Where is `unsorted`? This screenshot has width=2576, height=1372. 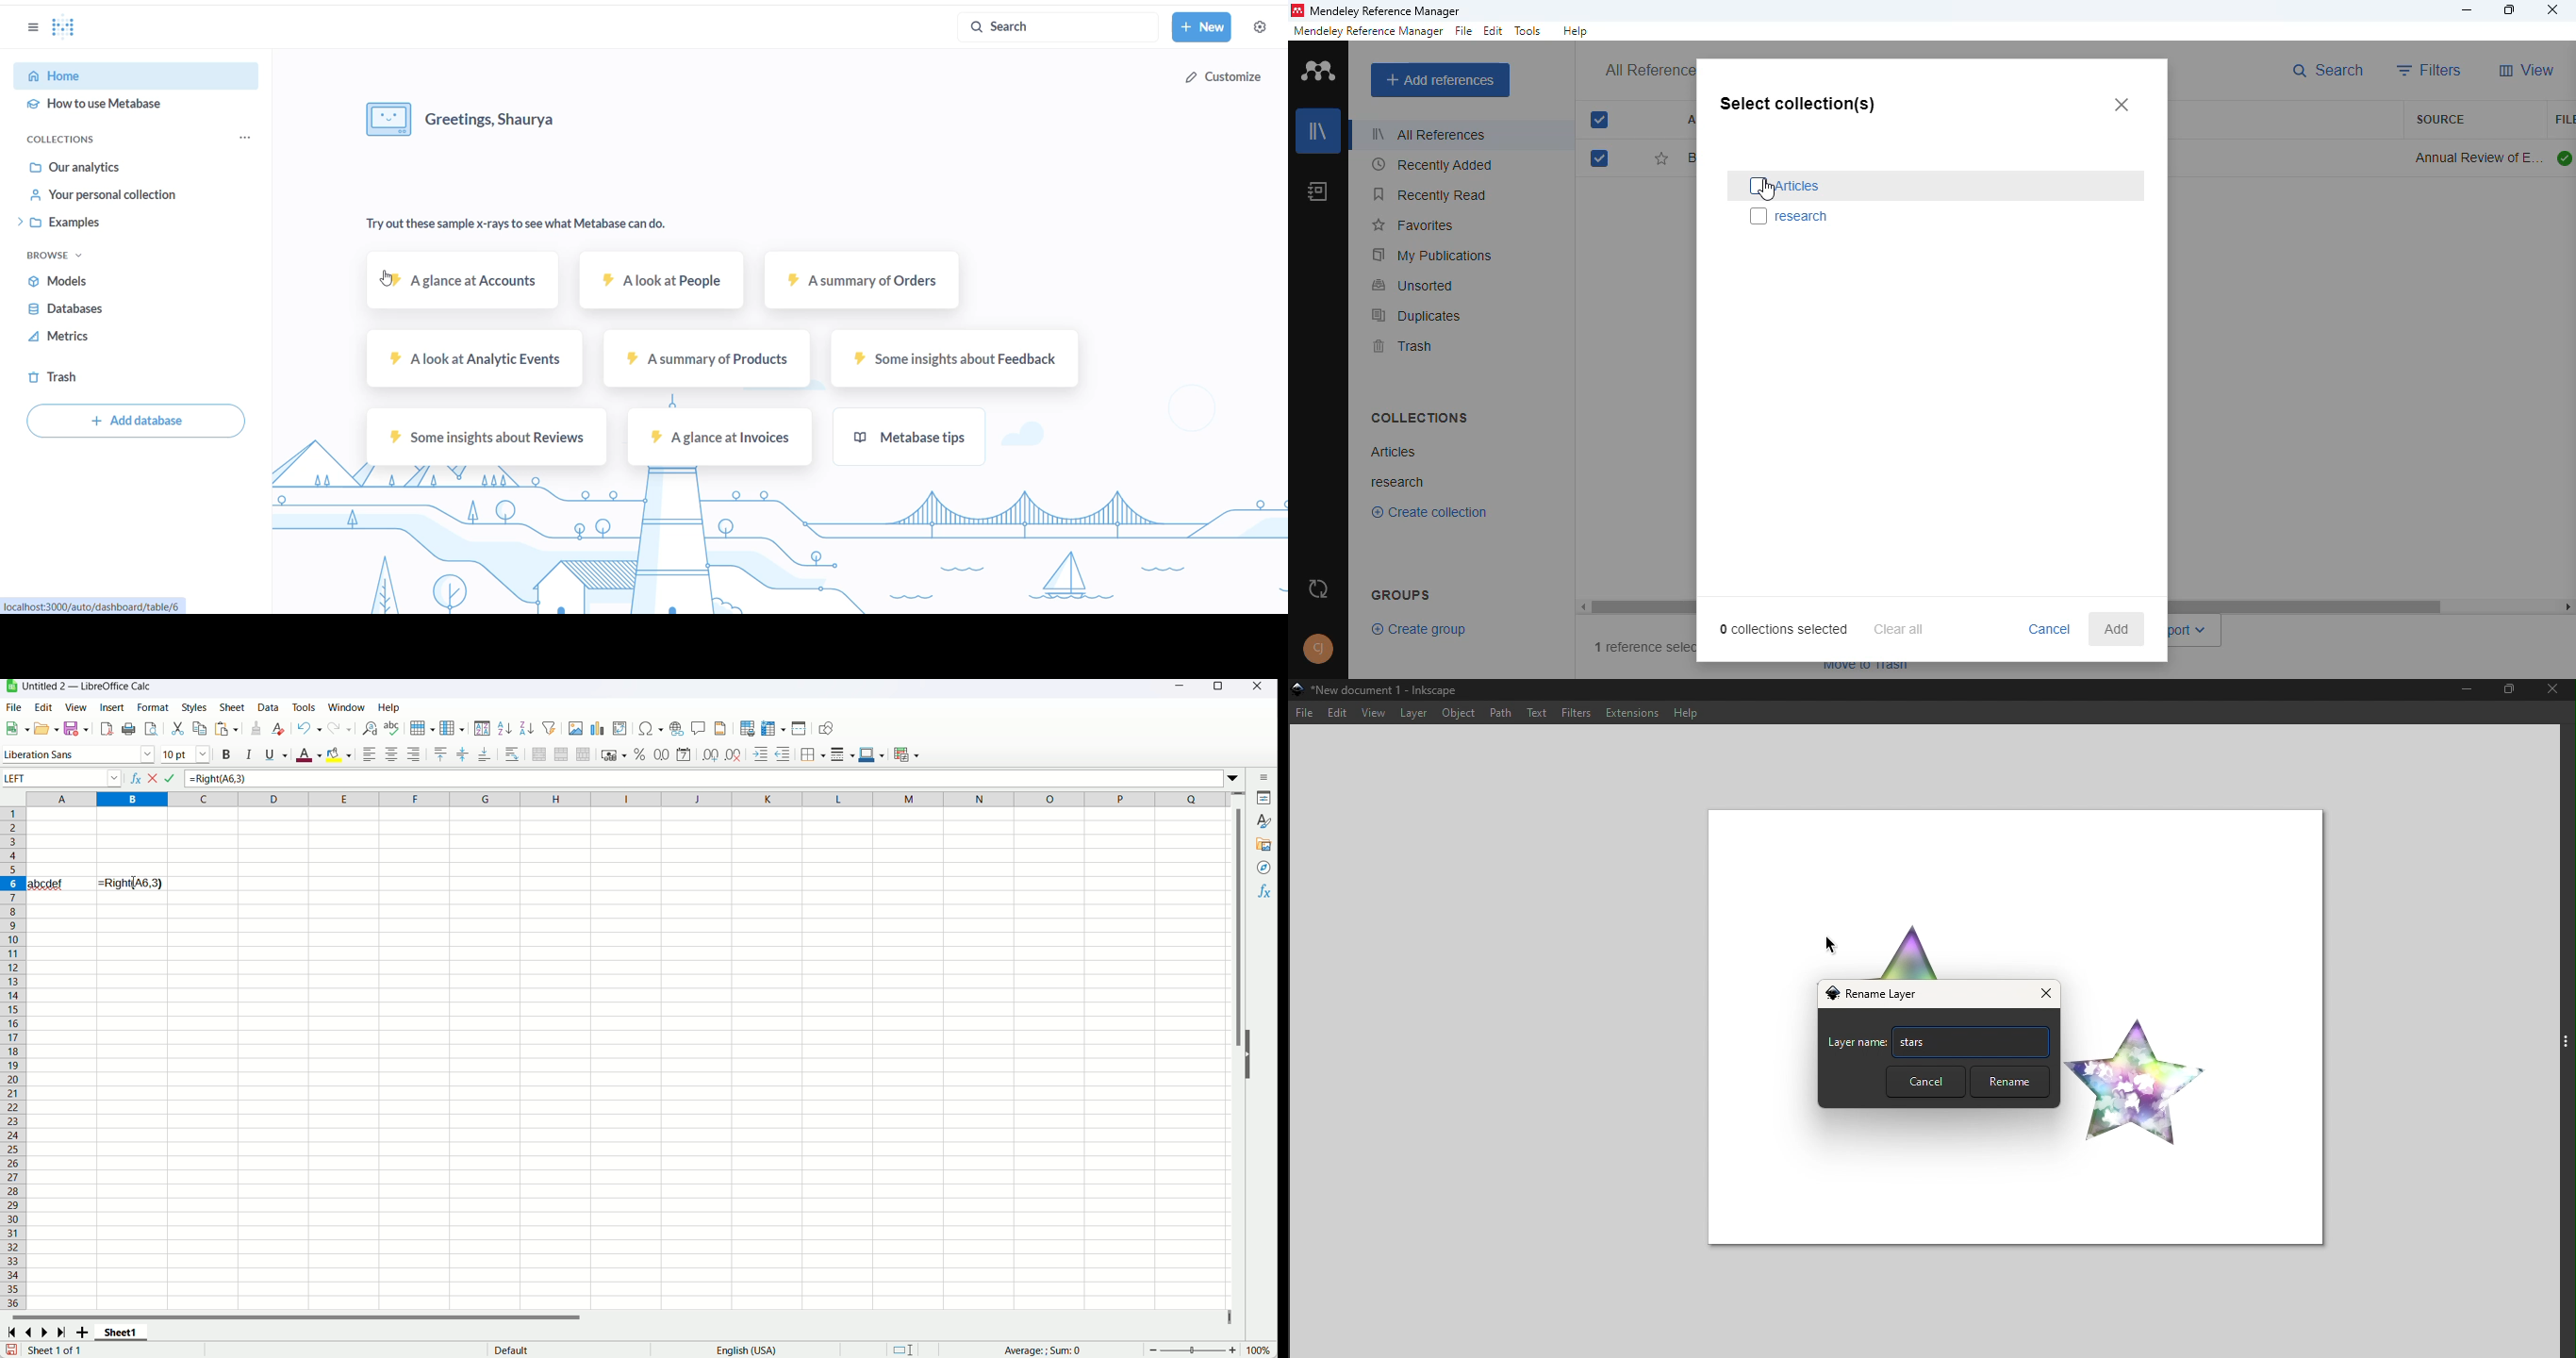 unsorted is located at coordinates (1414, 286).